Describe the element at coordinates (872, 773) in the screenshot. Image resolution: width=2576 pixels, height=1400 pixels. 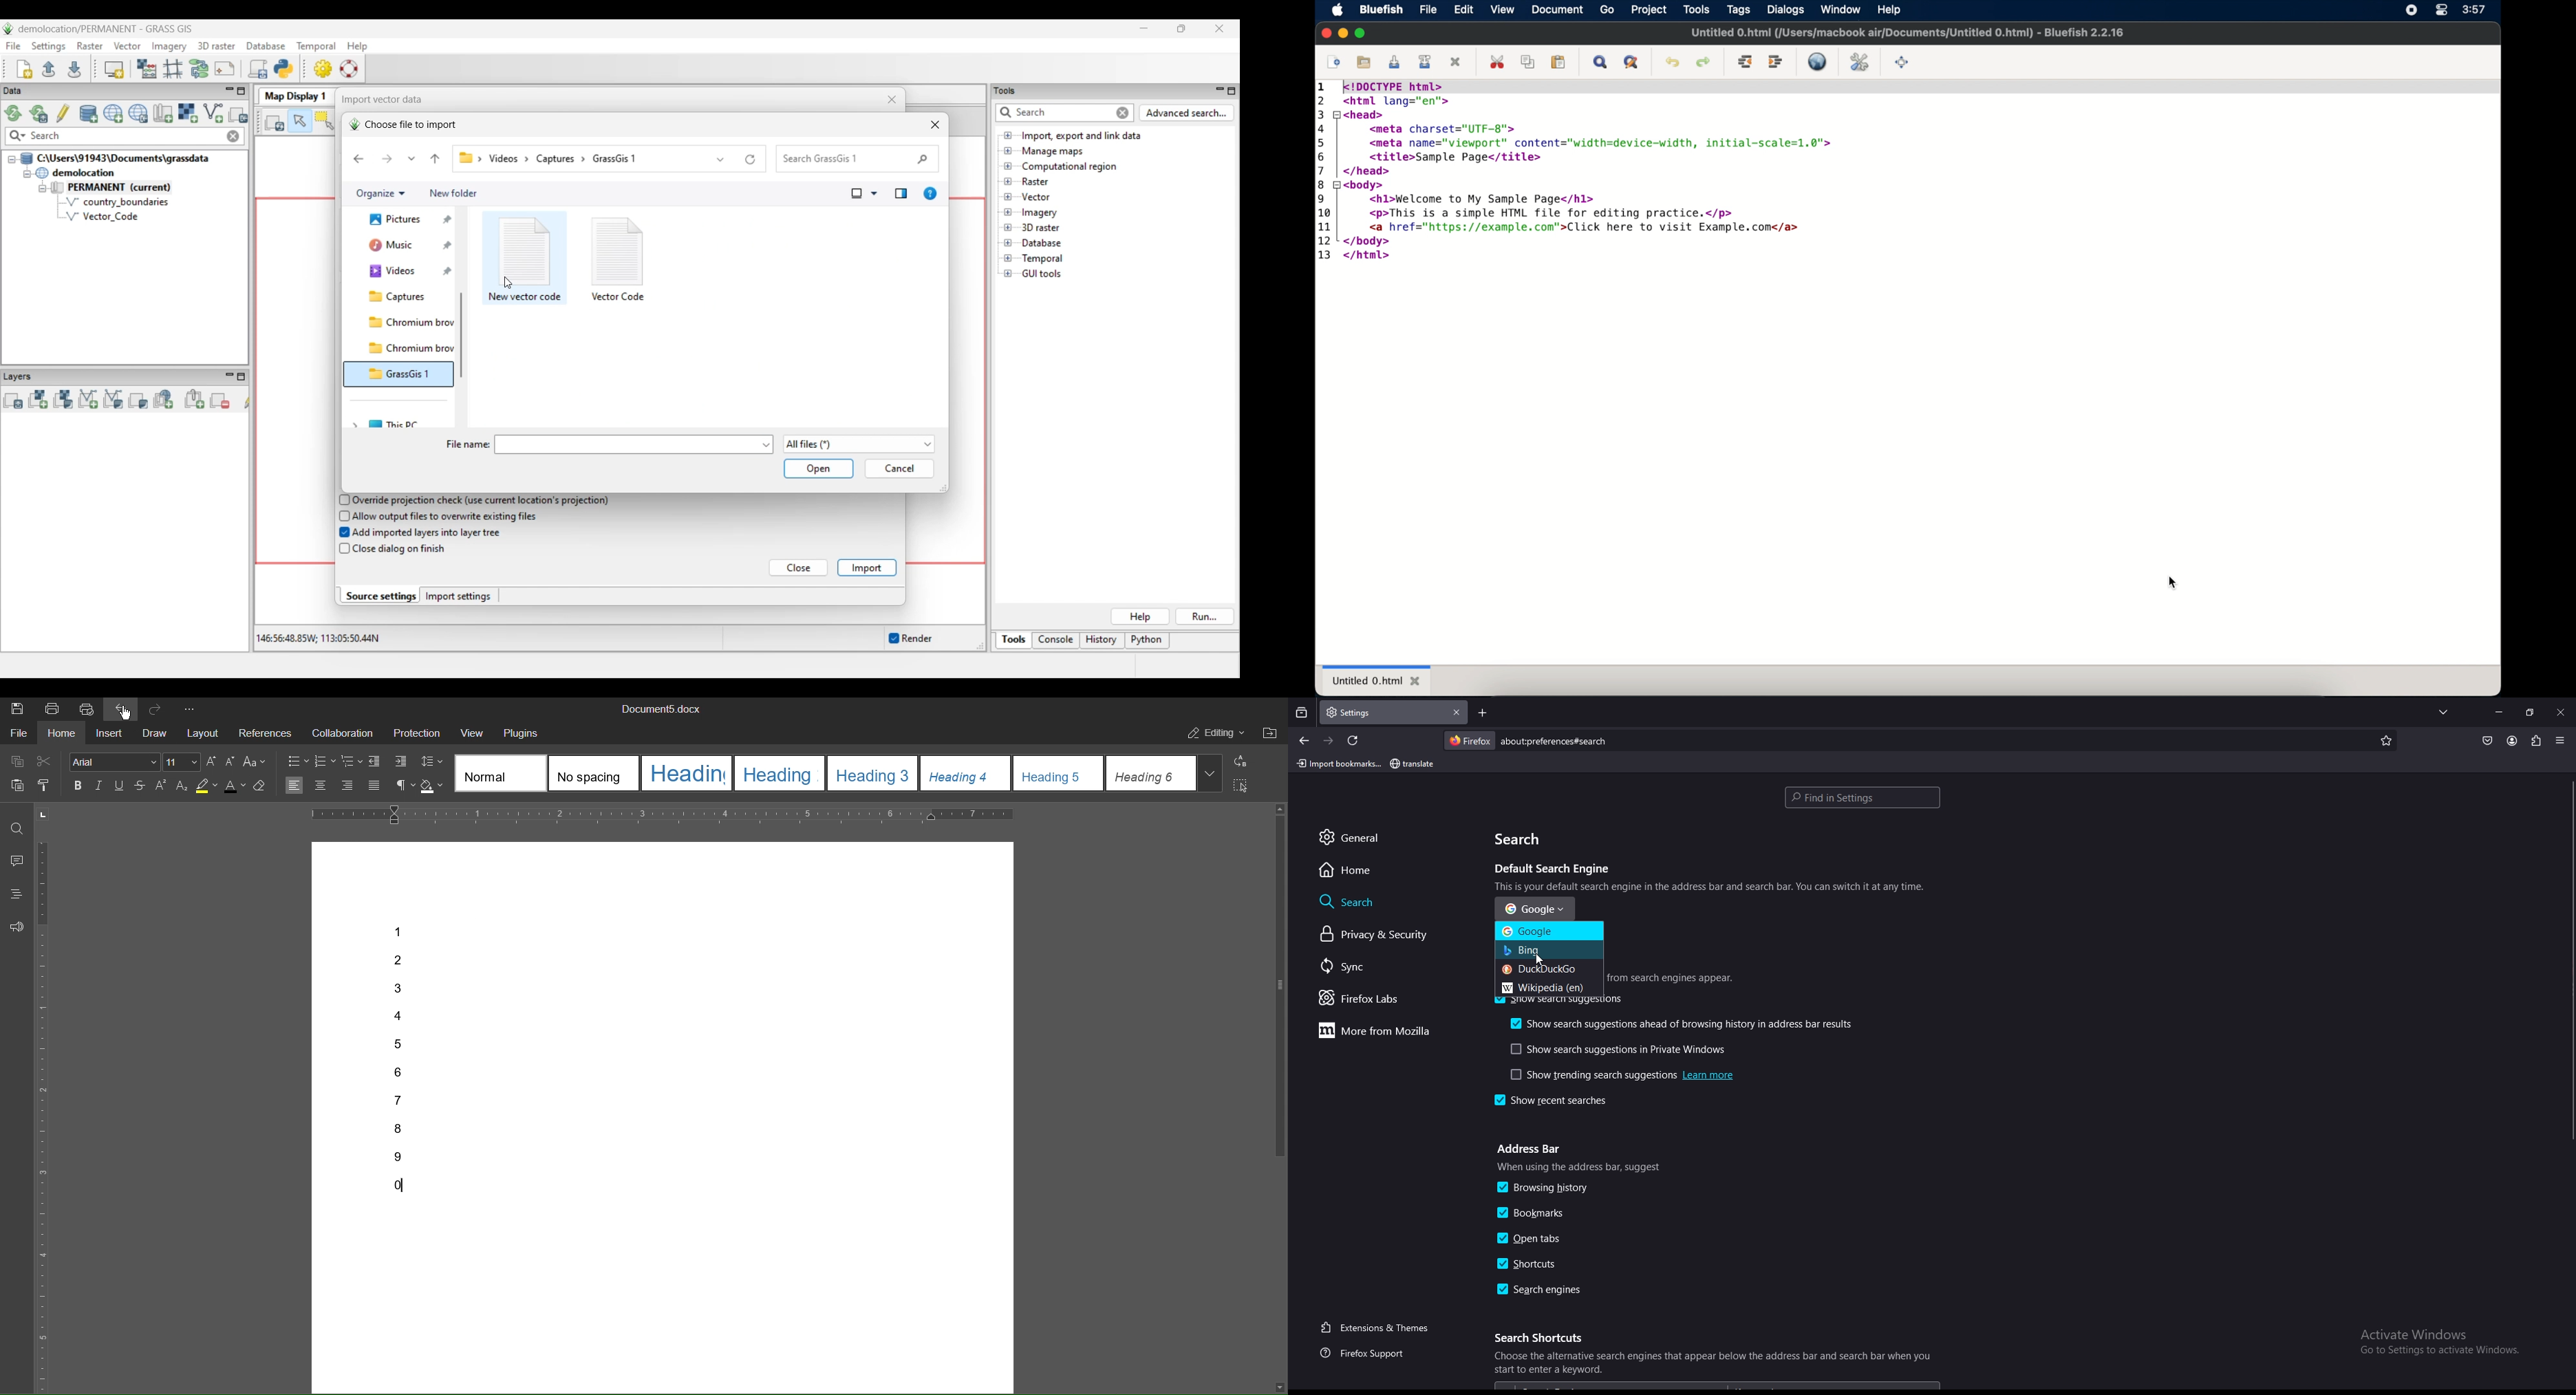
I see `template` at that location.